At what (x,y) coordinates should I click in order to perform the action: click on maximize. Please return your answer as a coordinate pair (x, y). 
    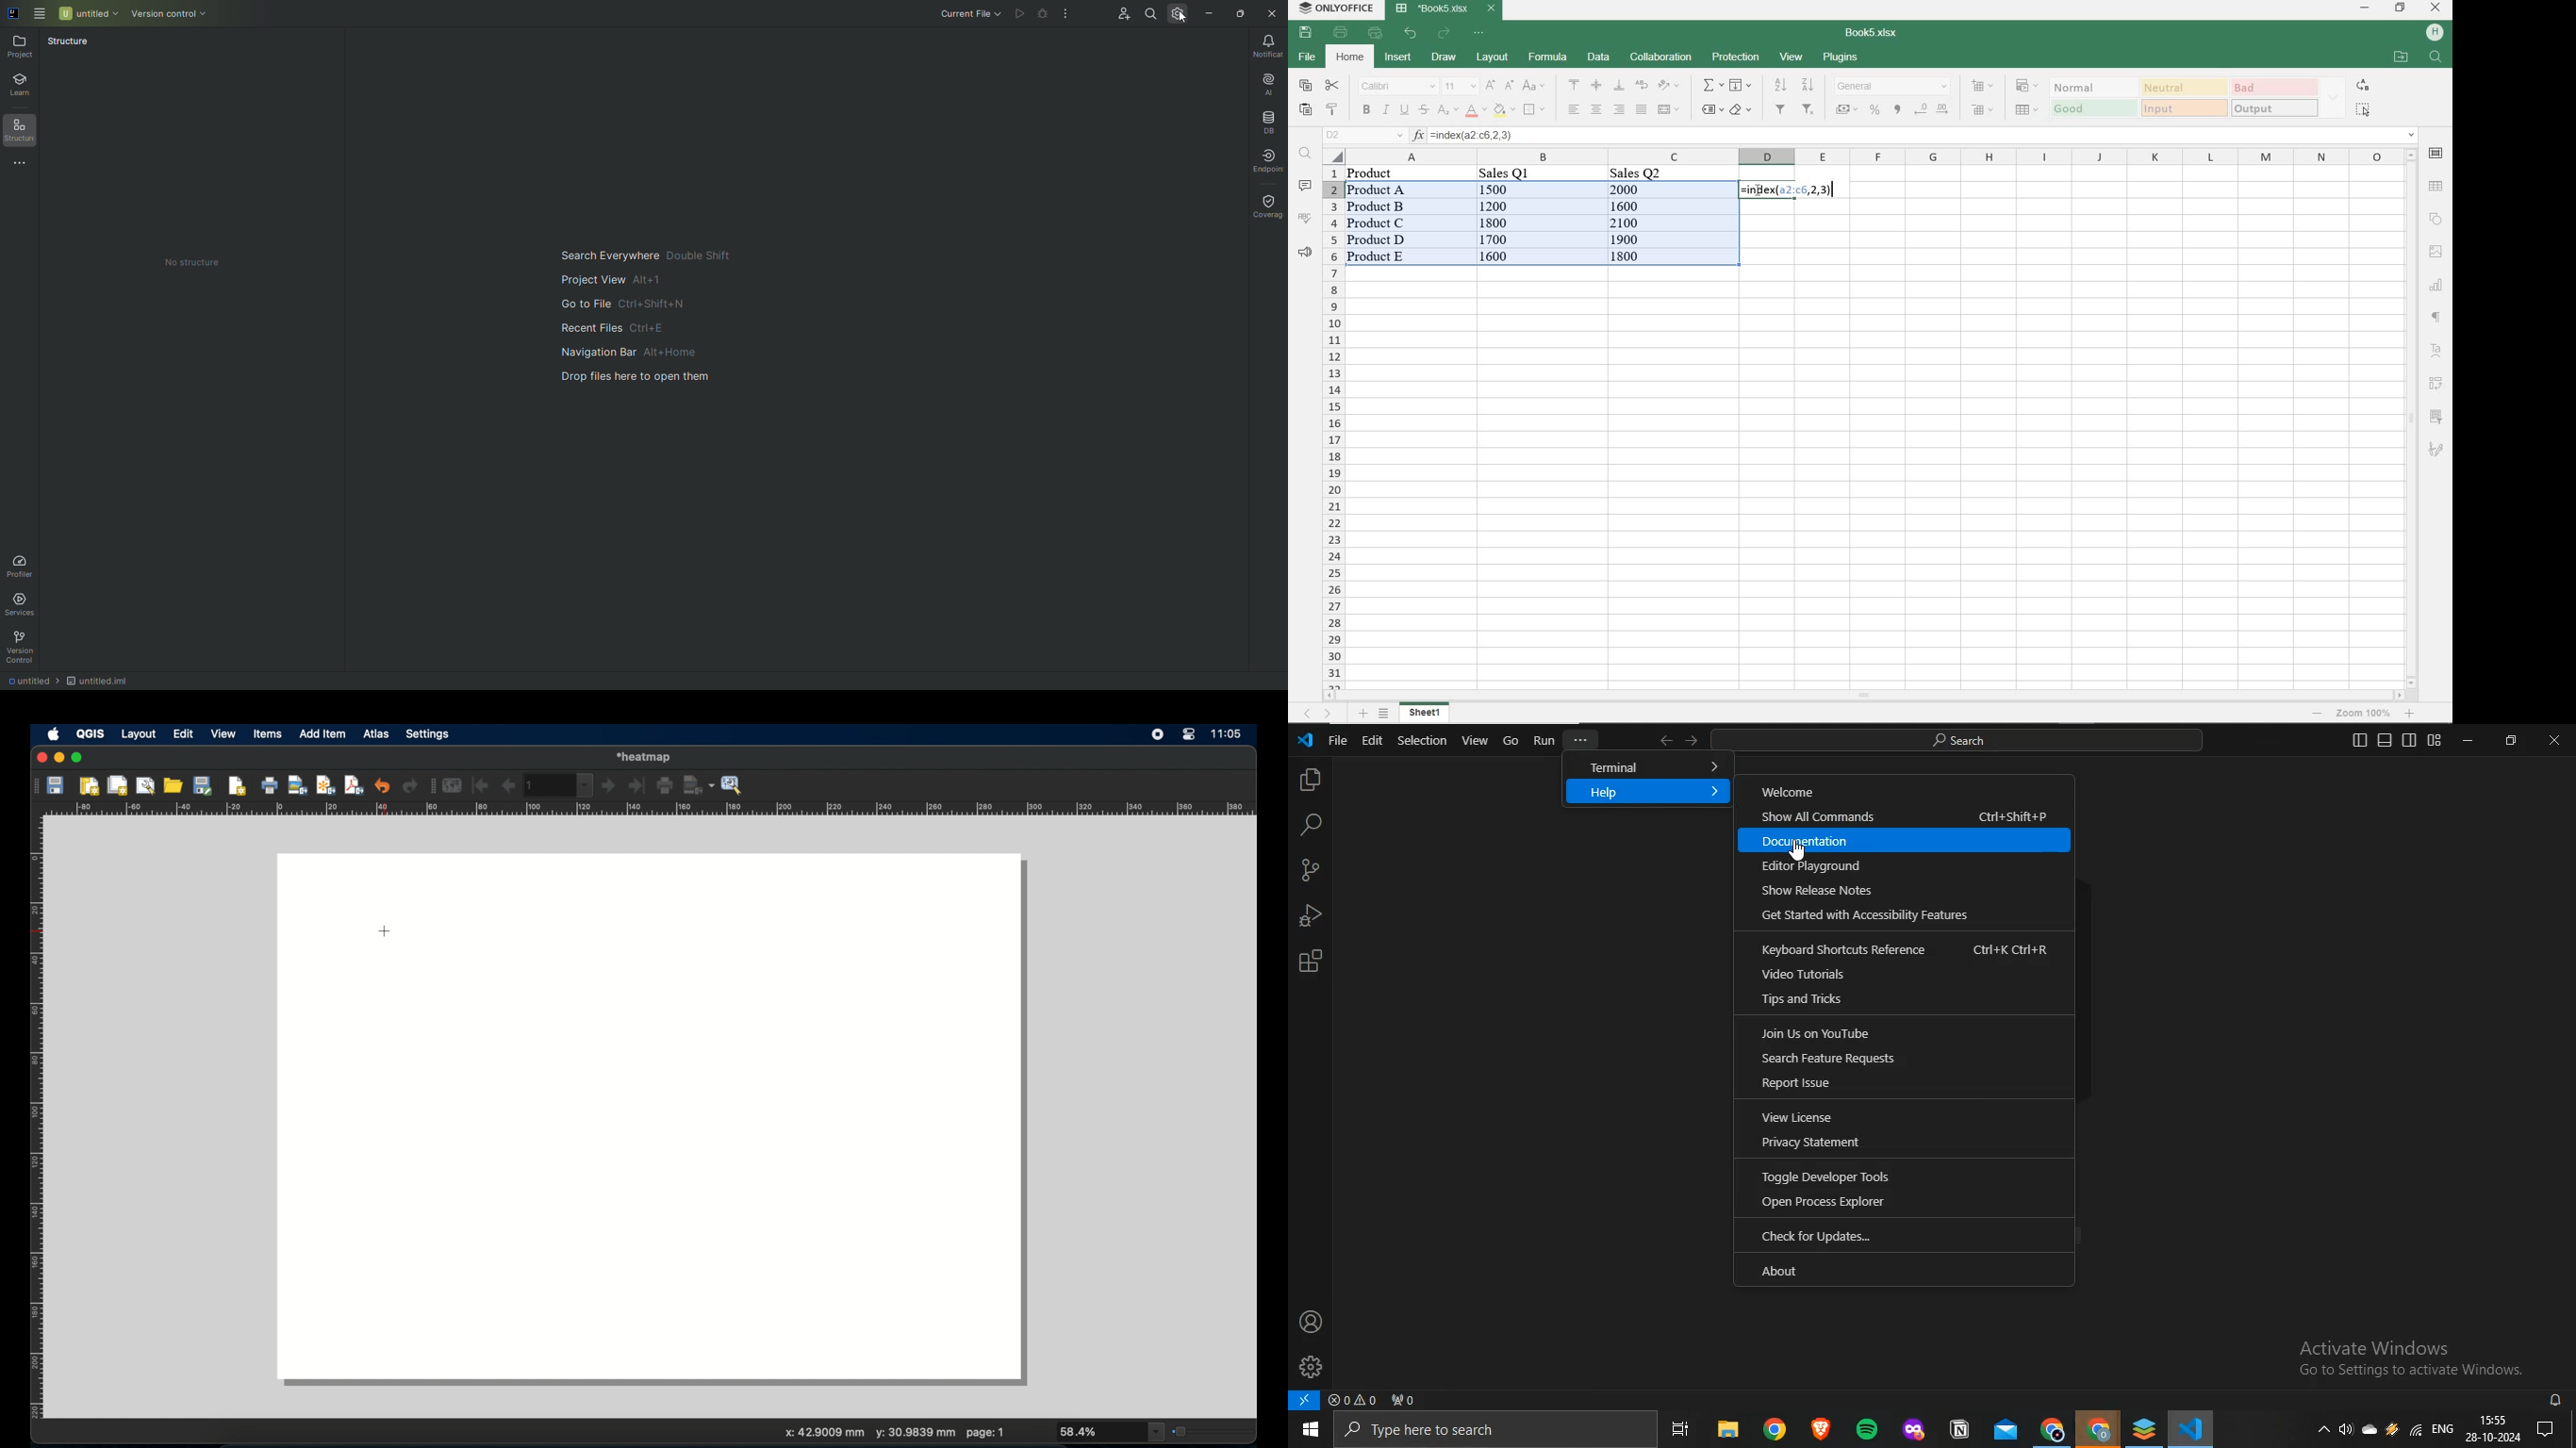
    Looking at the image, I should click on (78, 758).